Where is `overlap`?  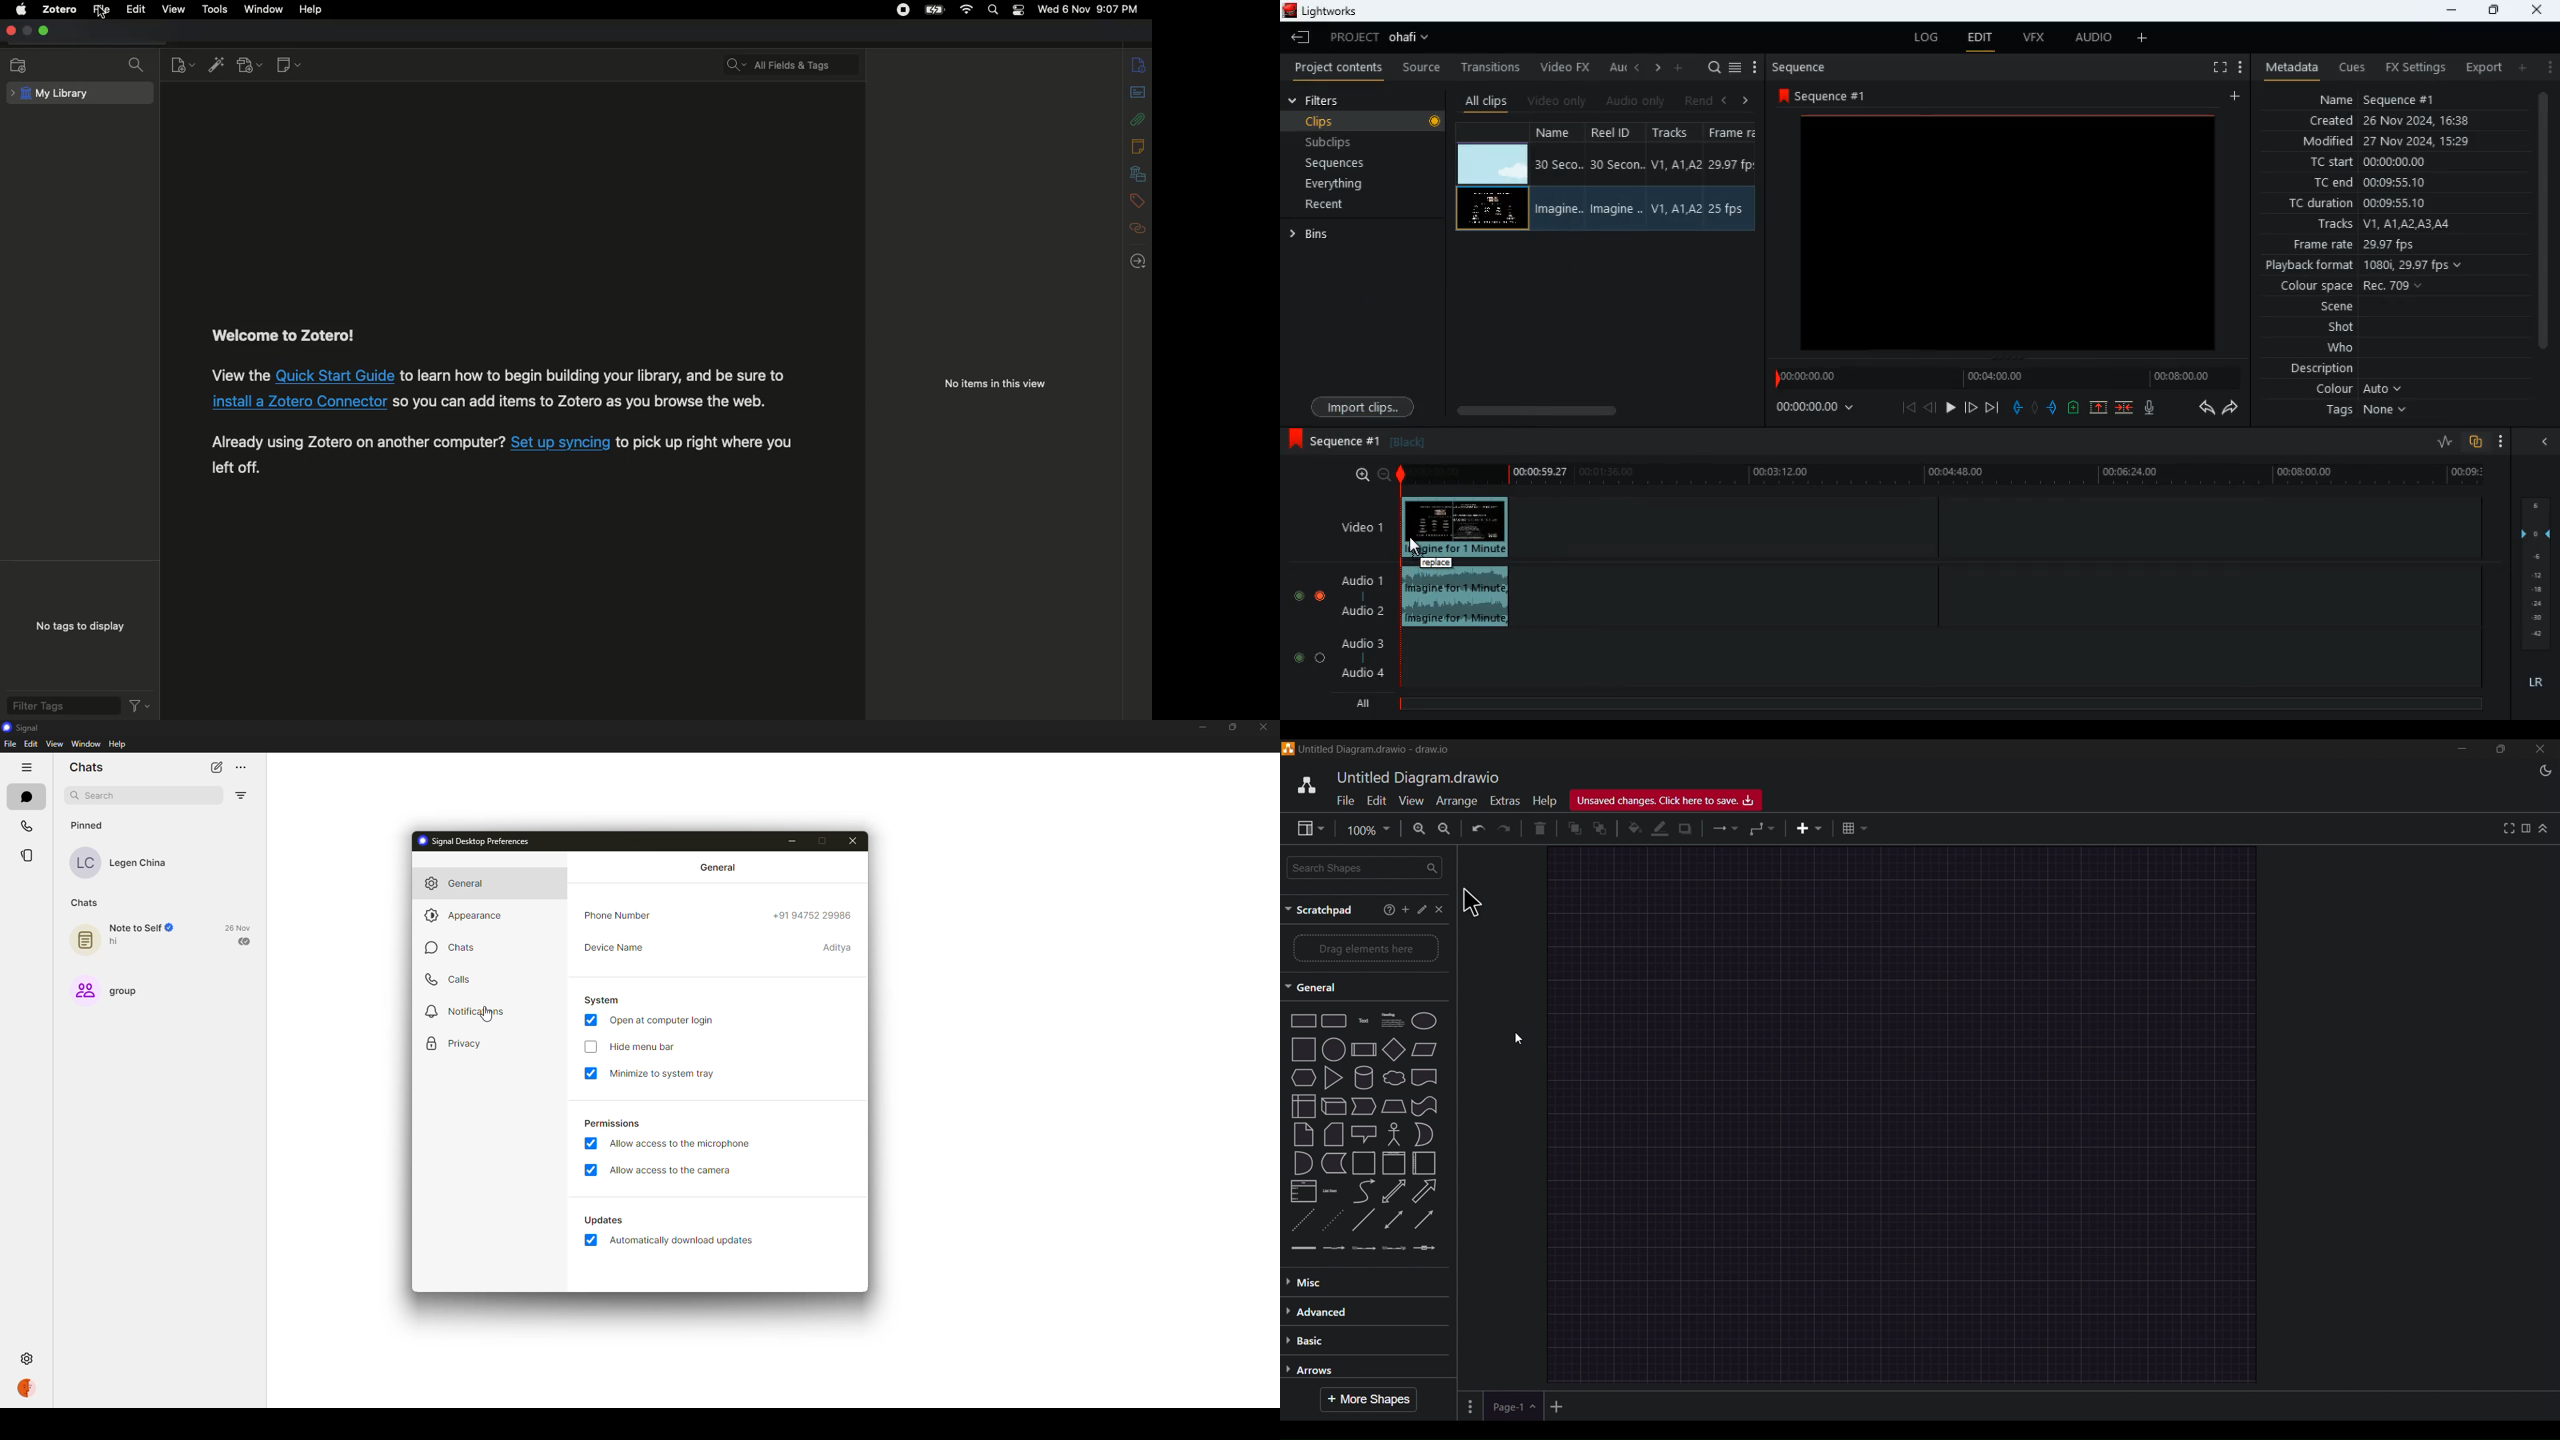 overlap is located at coordinates (2477, 443).